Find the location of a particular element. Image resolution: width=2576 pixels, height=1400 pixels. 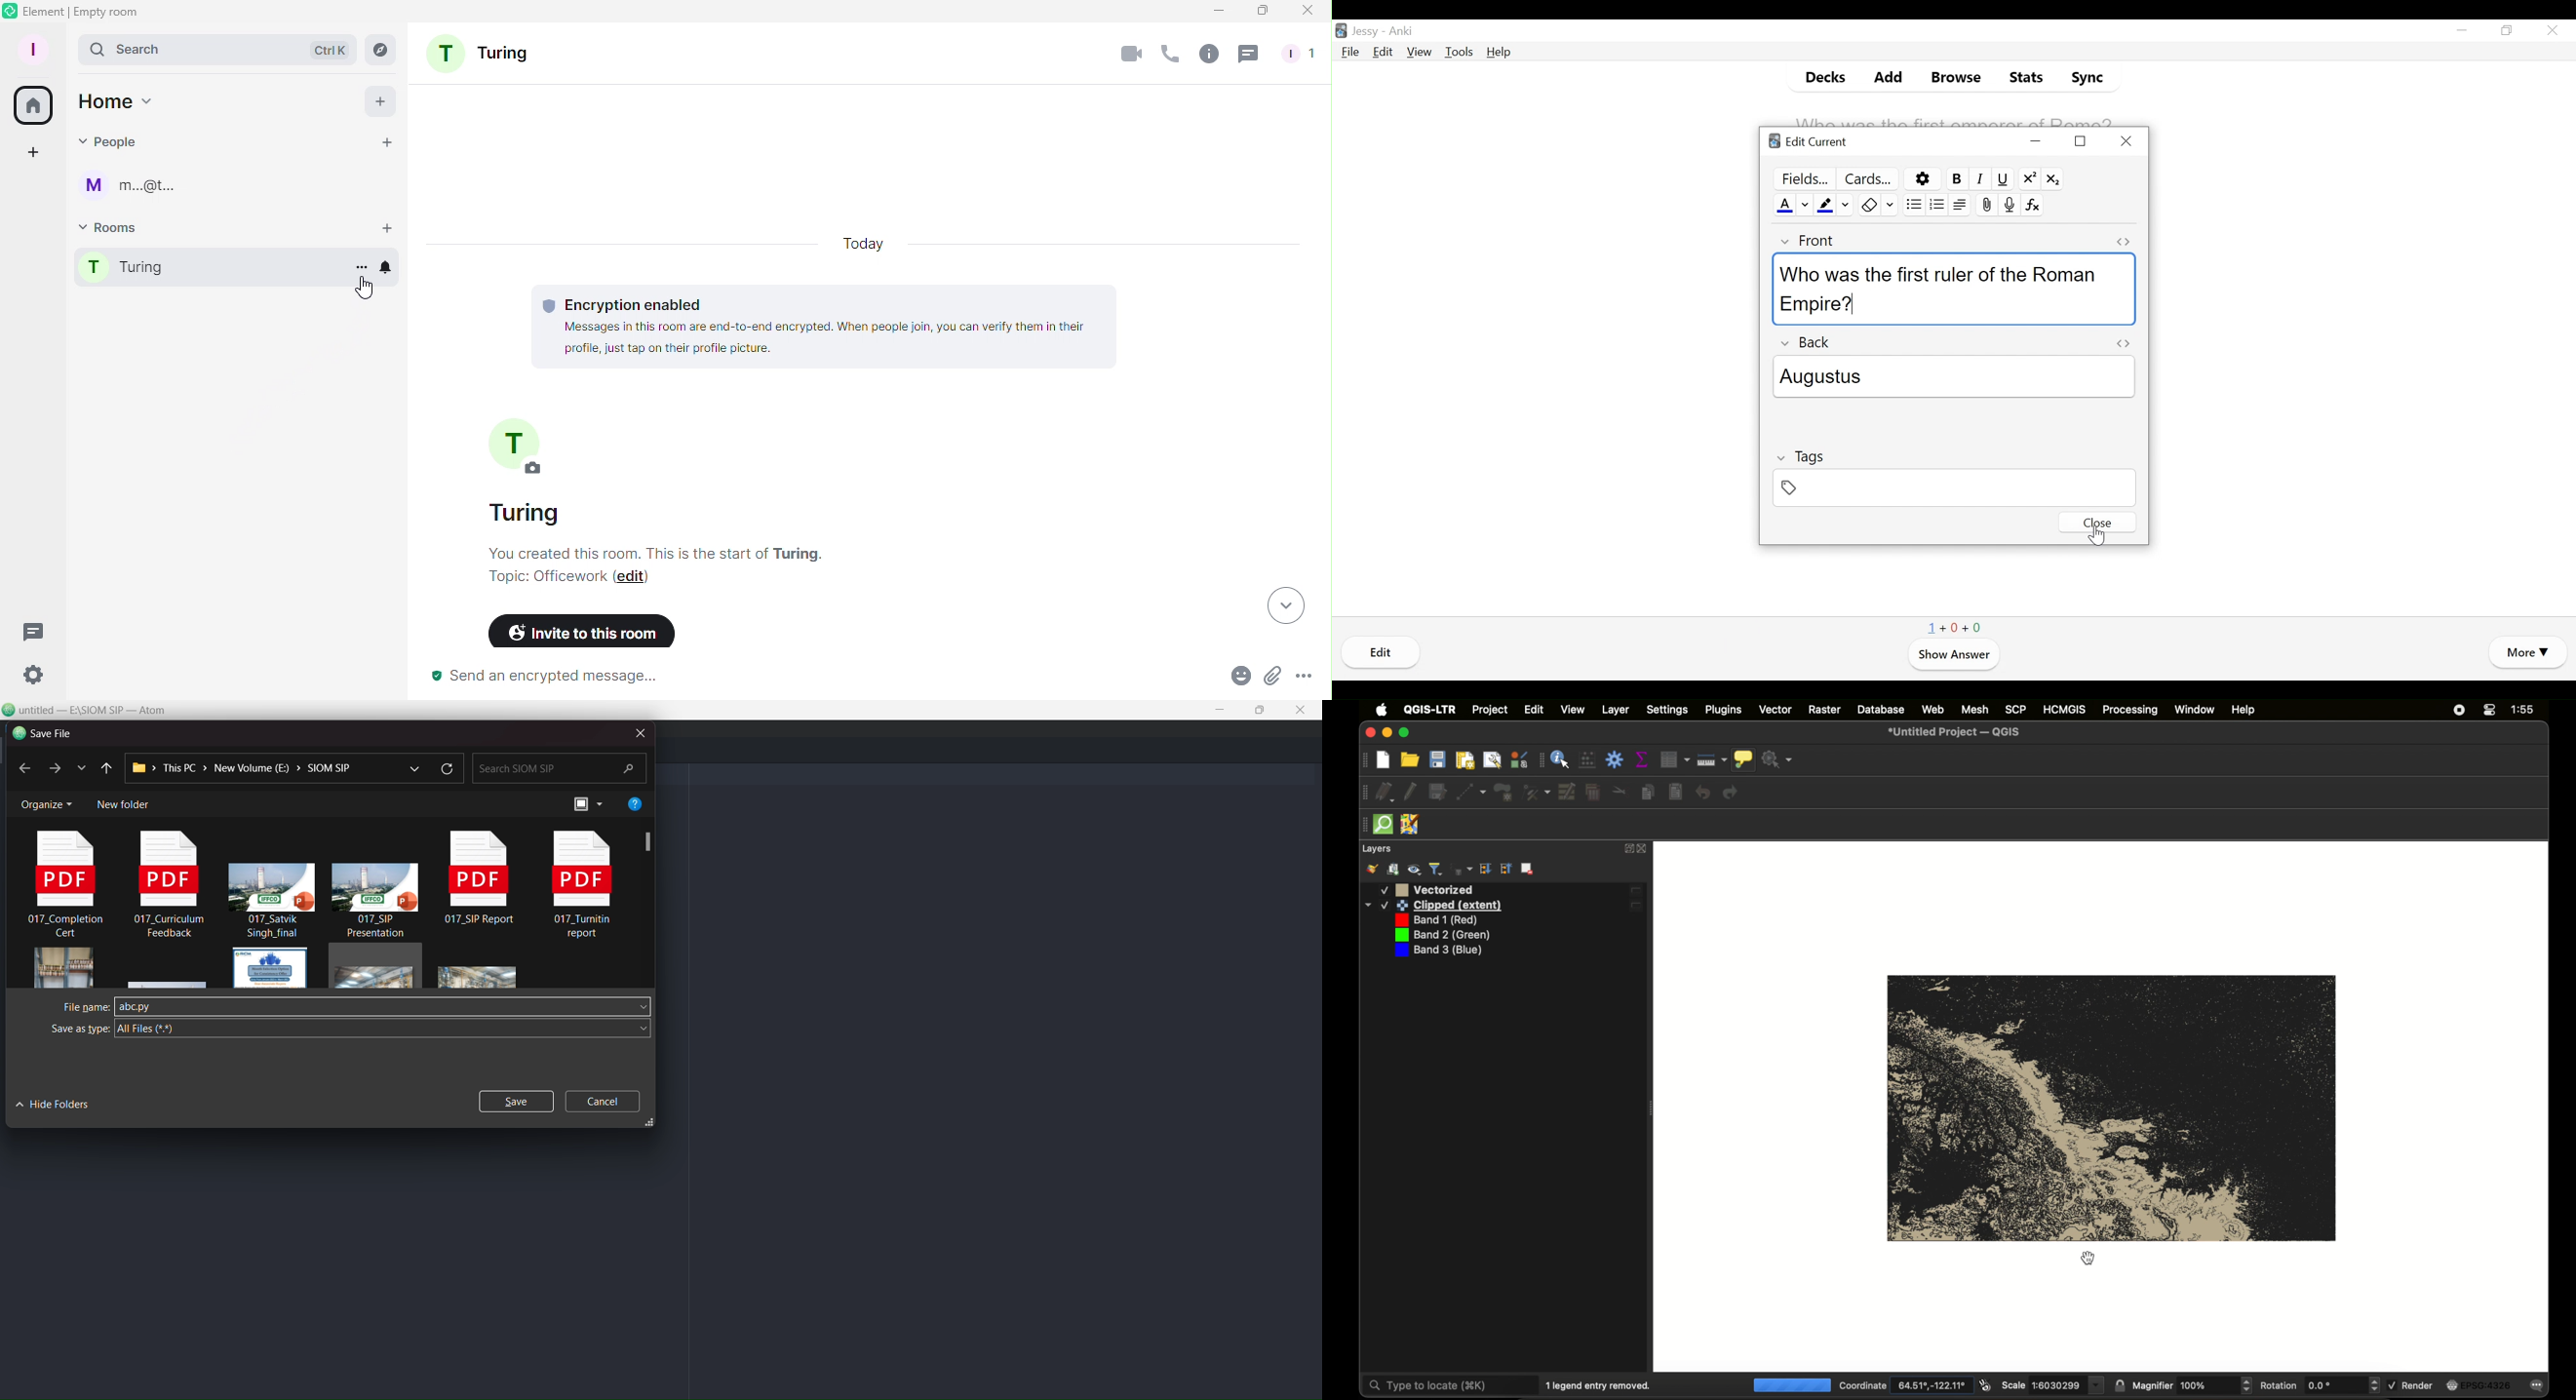

Augustus is located at coordinates (1955, 379).